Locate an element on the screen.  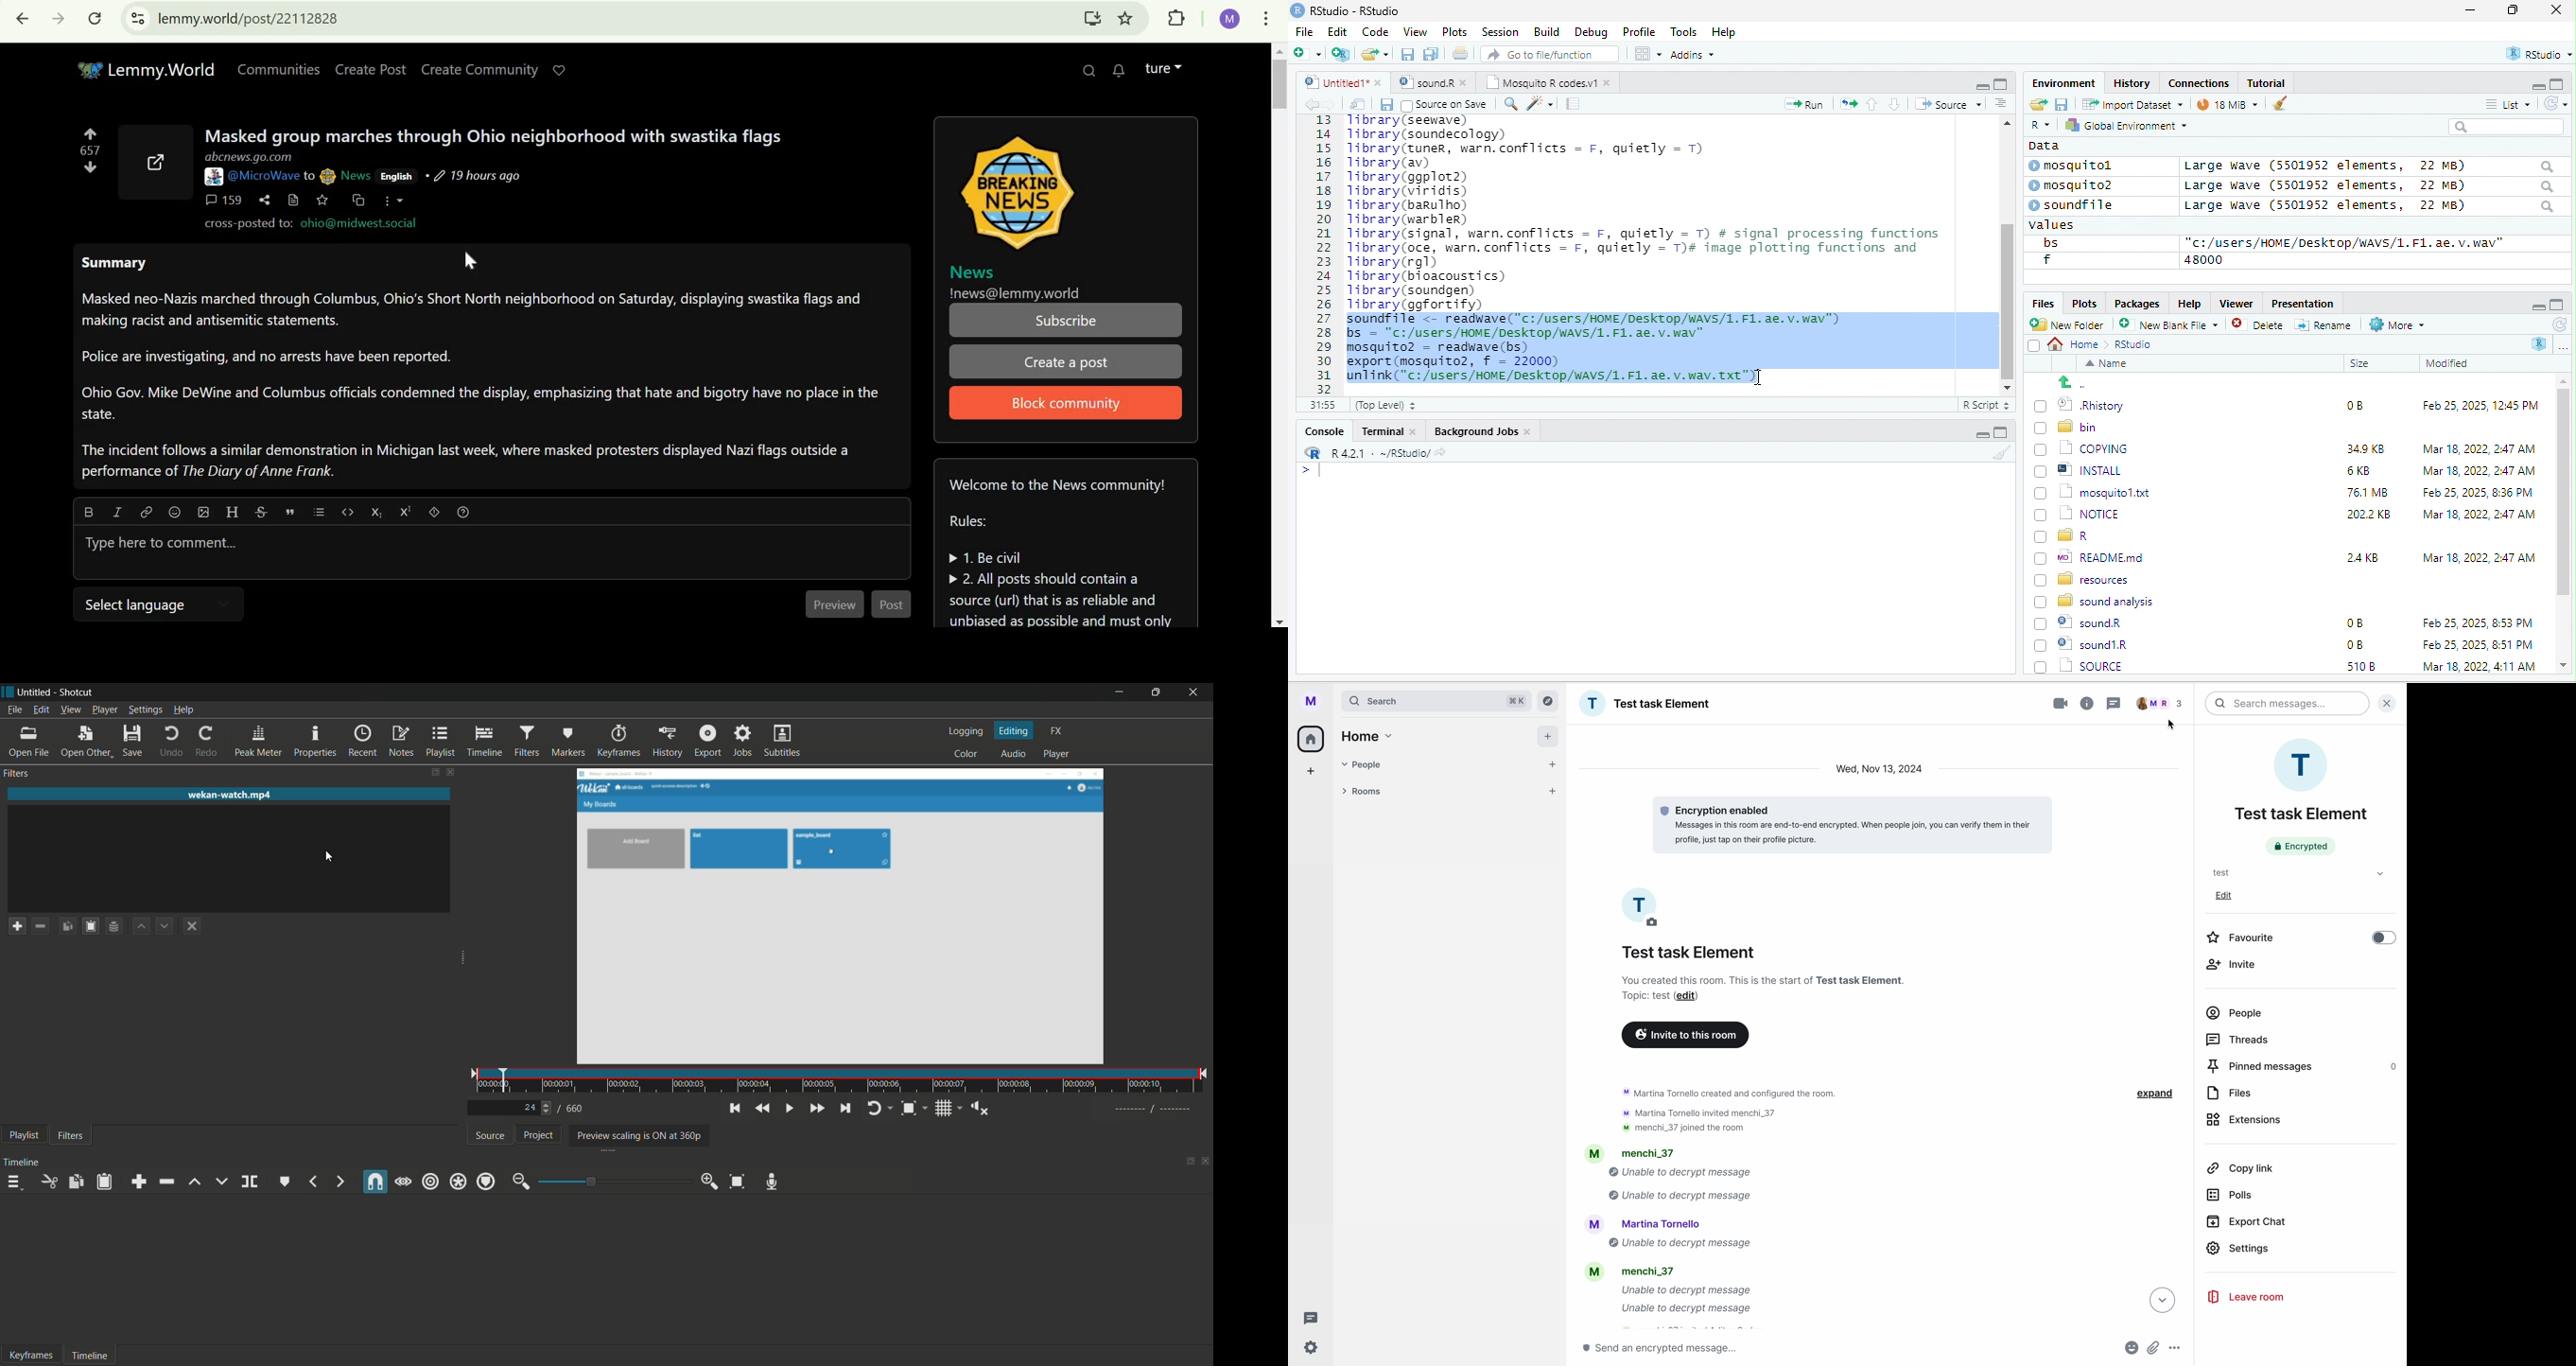
adjustment bar is located at coordinates (613, 1181).